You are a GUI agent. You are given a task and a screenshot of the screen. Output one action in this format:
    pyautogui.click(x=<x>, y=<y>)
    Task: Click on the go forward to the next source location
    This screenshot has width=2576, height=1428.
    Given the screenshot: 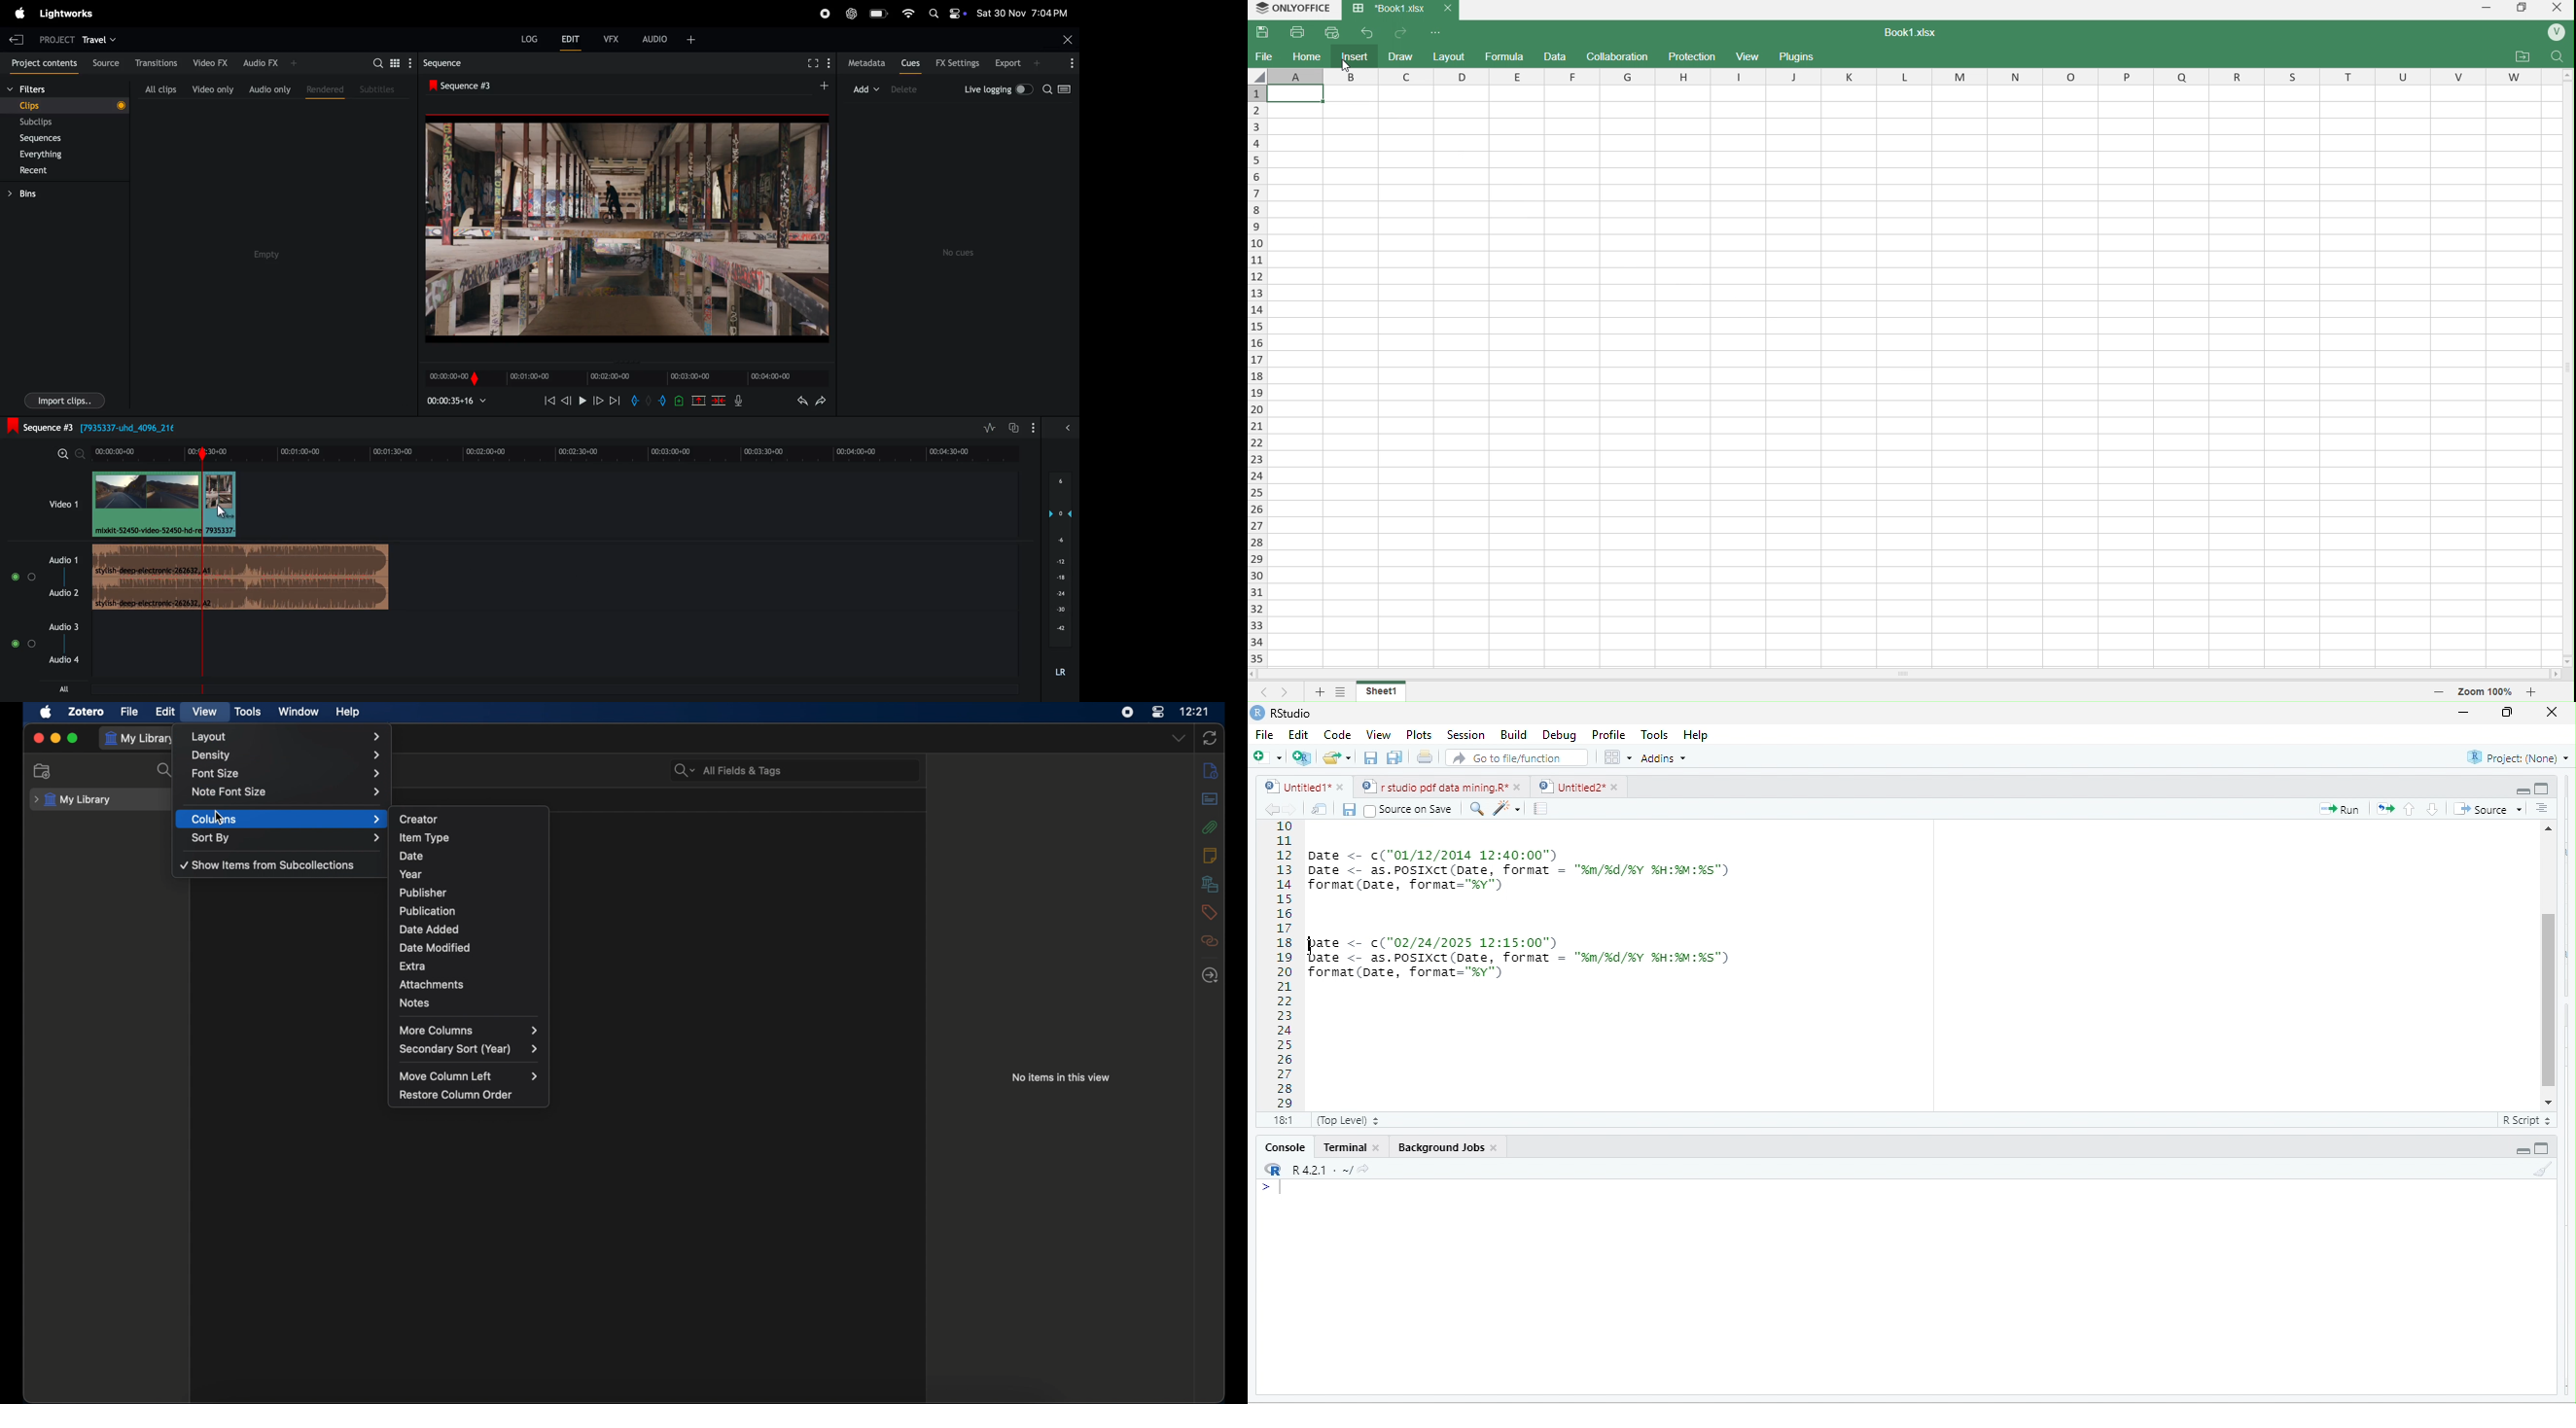 What is the action you would take?
    pyautogui.click(x=1293, y=810)
    